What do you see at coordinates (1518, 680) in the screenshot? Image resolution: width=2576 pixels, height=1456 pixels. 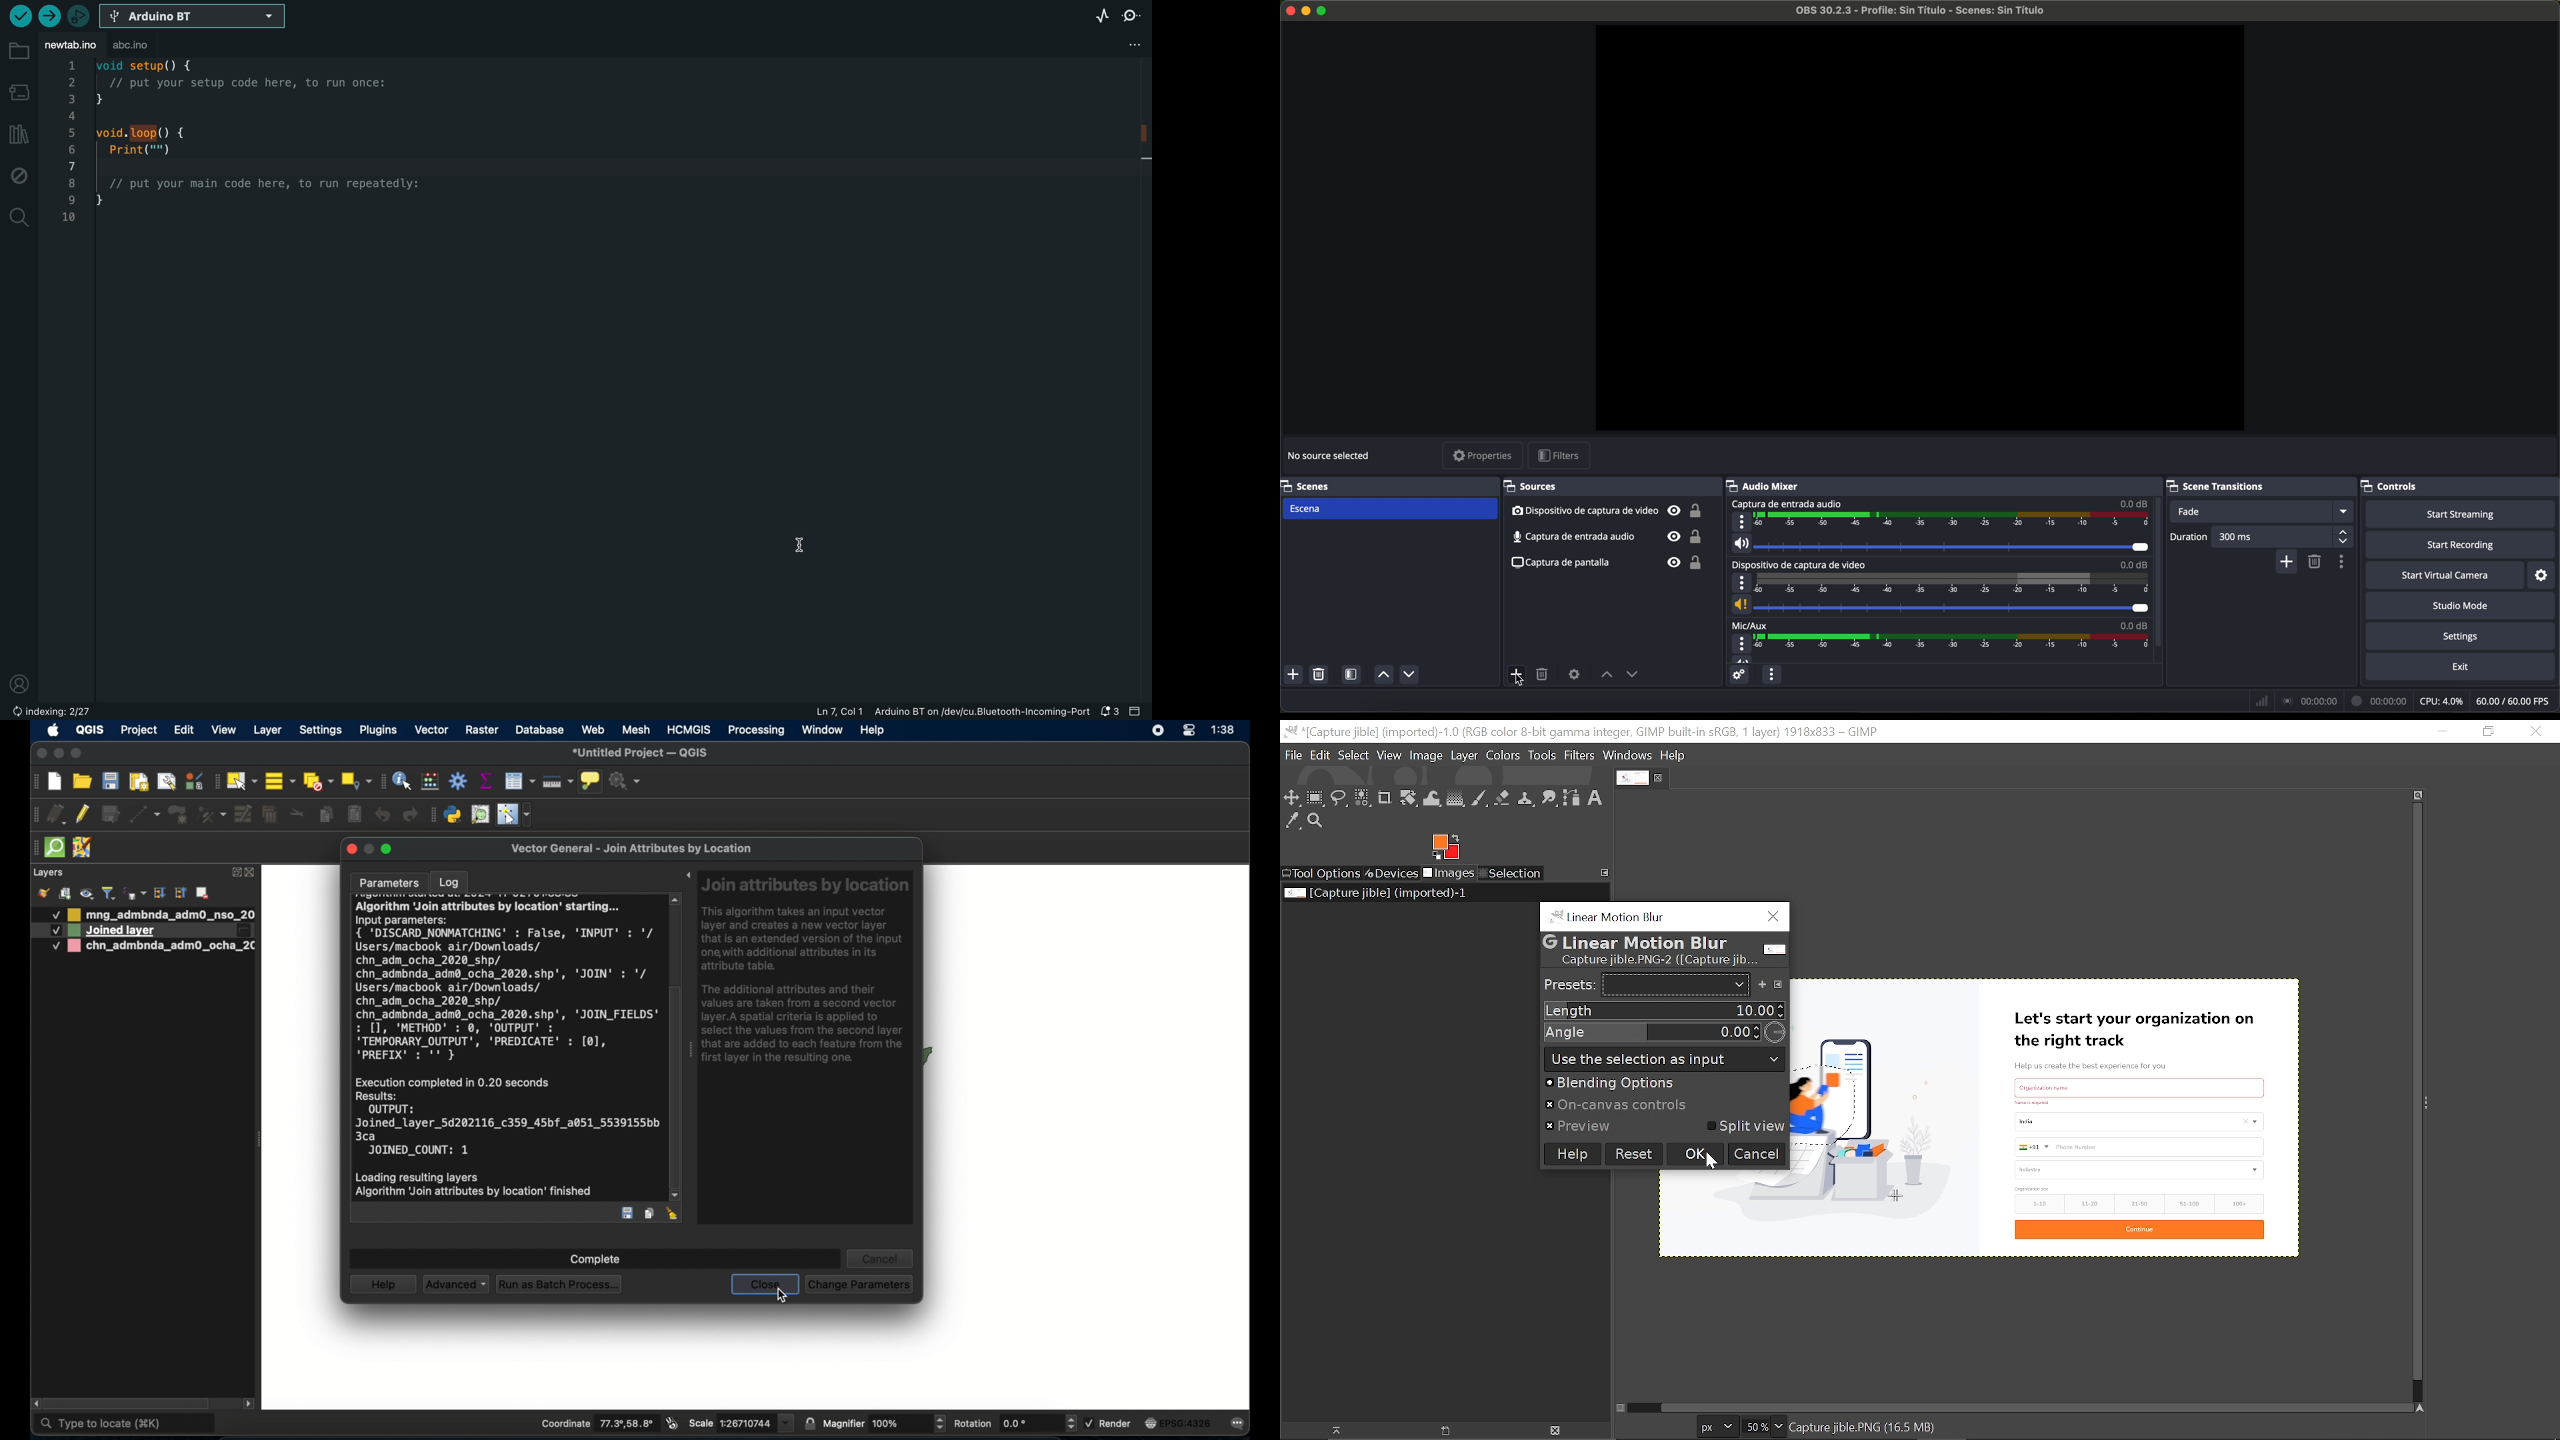 I see `cursor` at bounding box center [1518, 680].